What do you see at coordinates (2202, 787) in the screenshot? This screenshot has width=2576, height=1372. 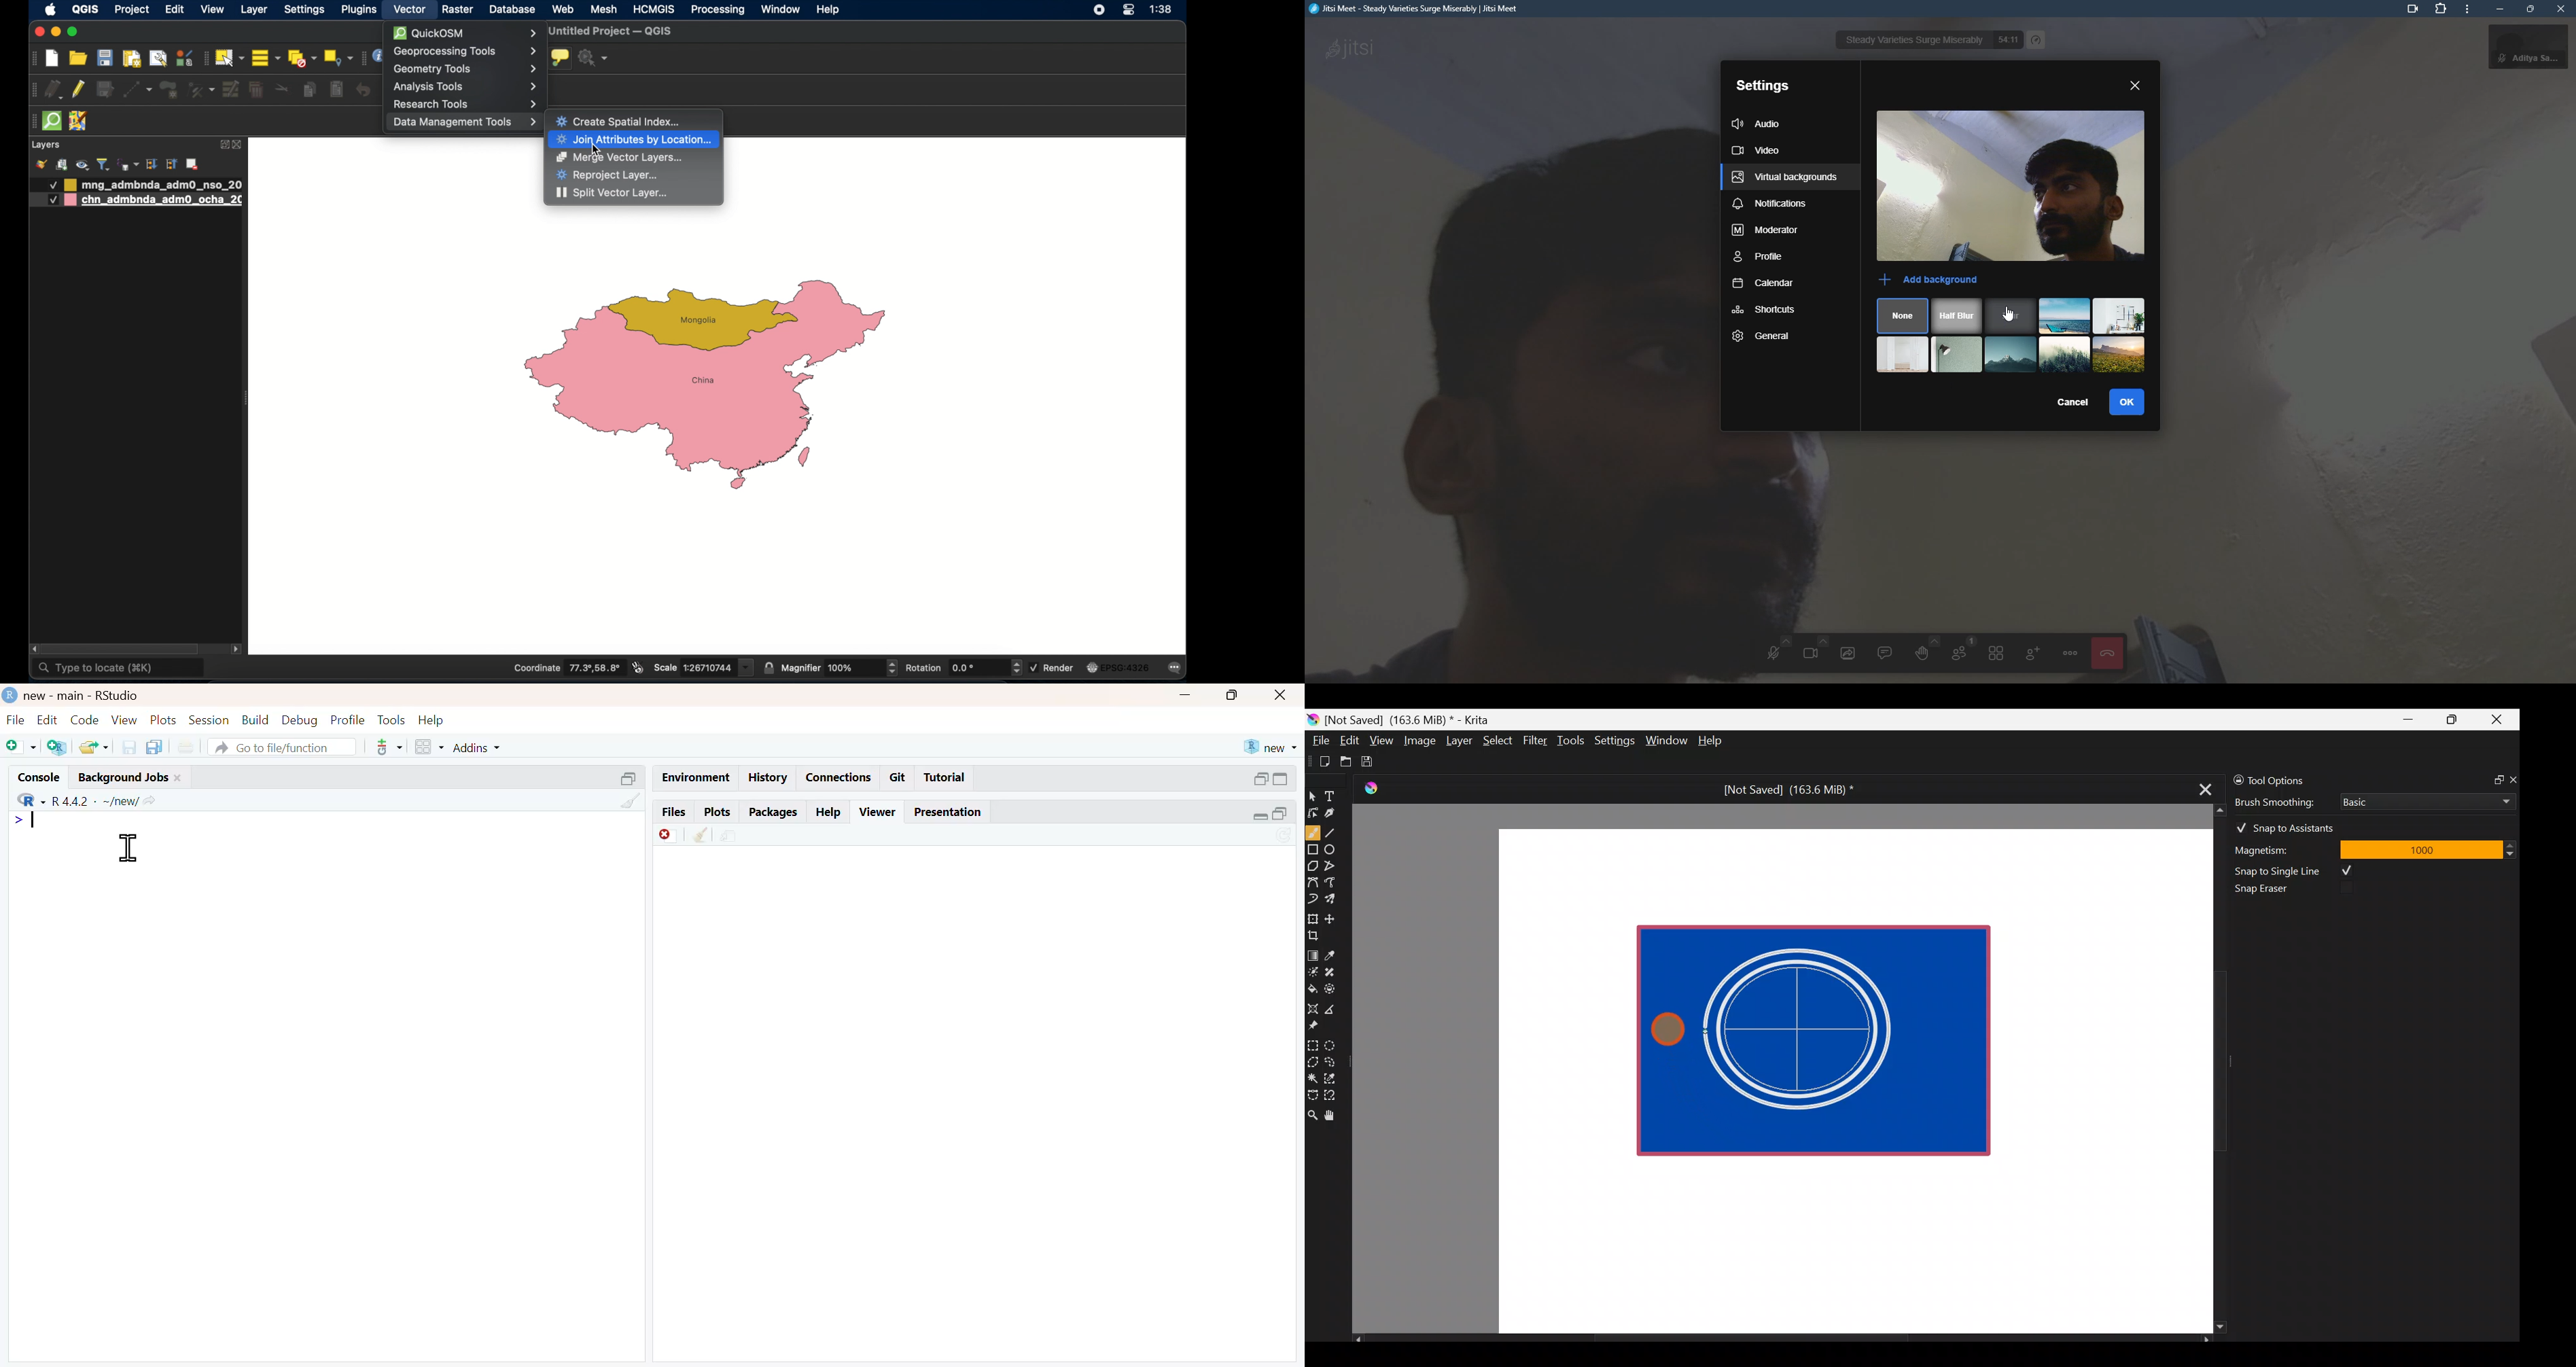 I see `Close tab` at bounding box center [2202, 787].